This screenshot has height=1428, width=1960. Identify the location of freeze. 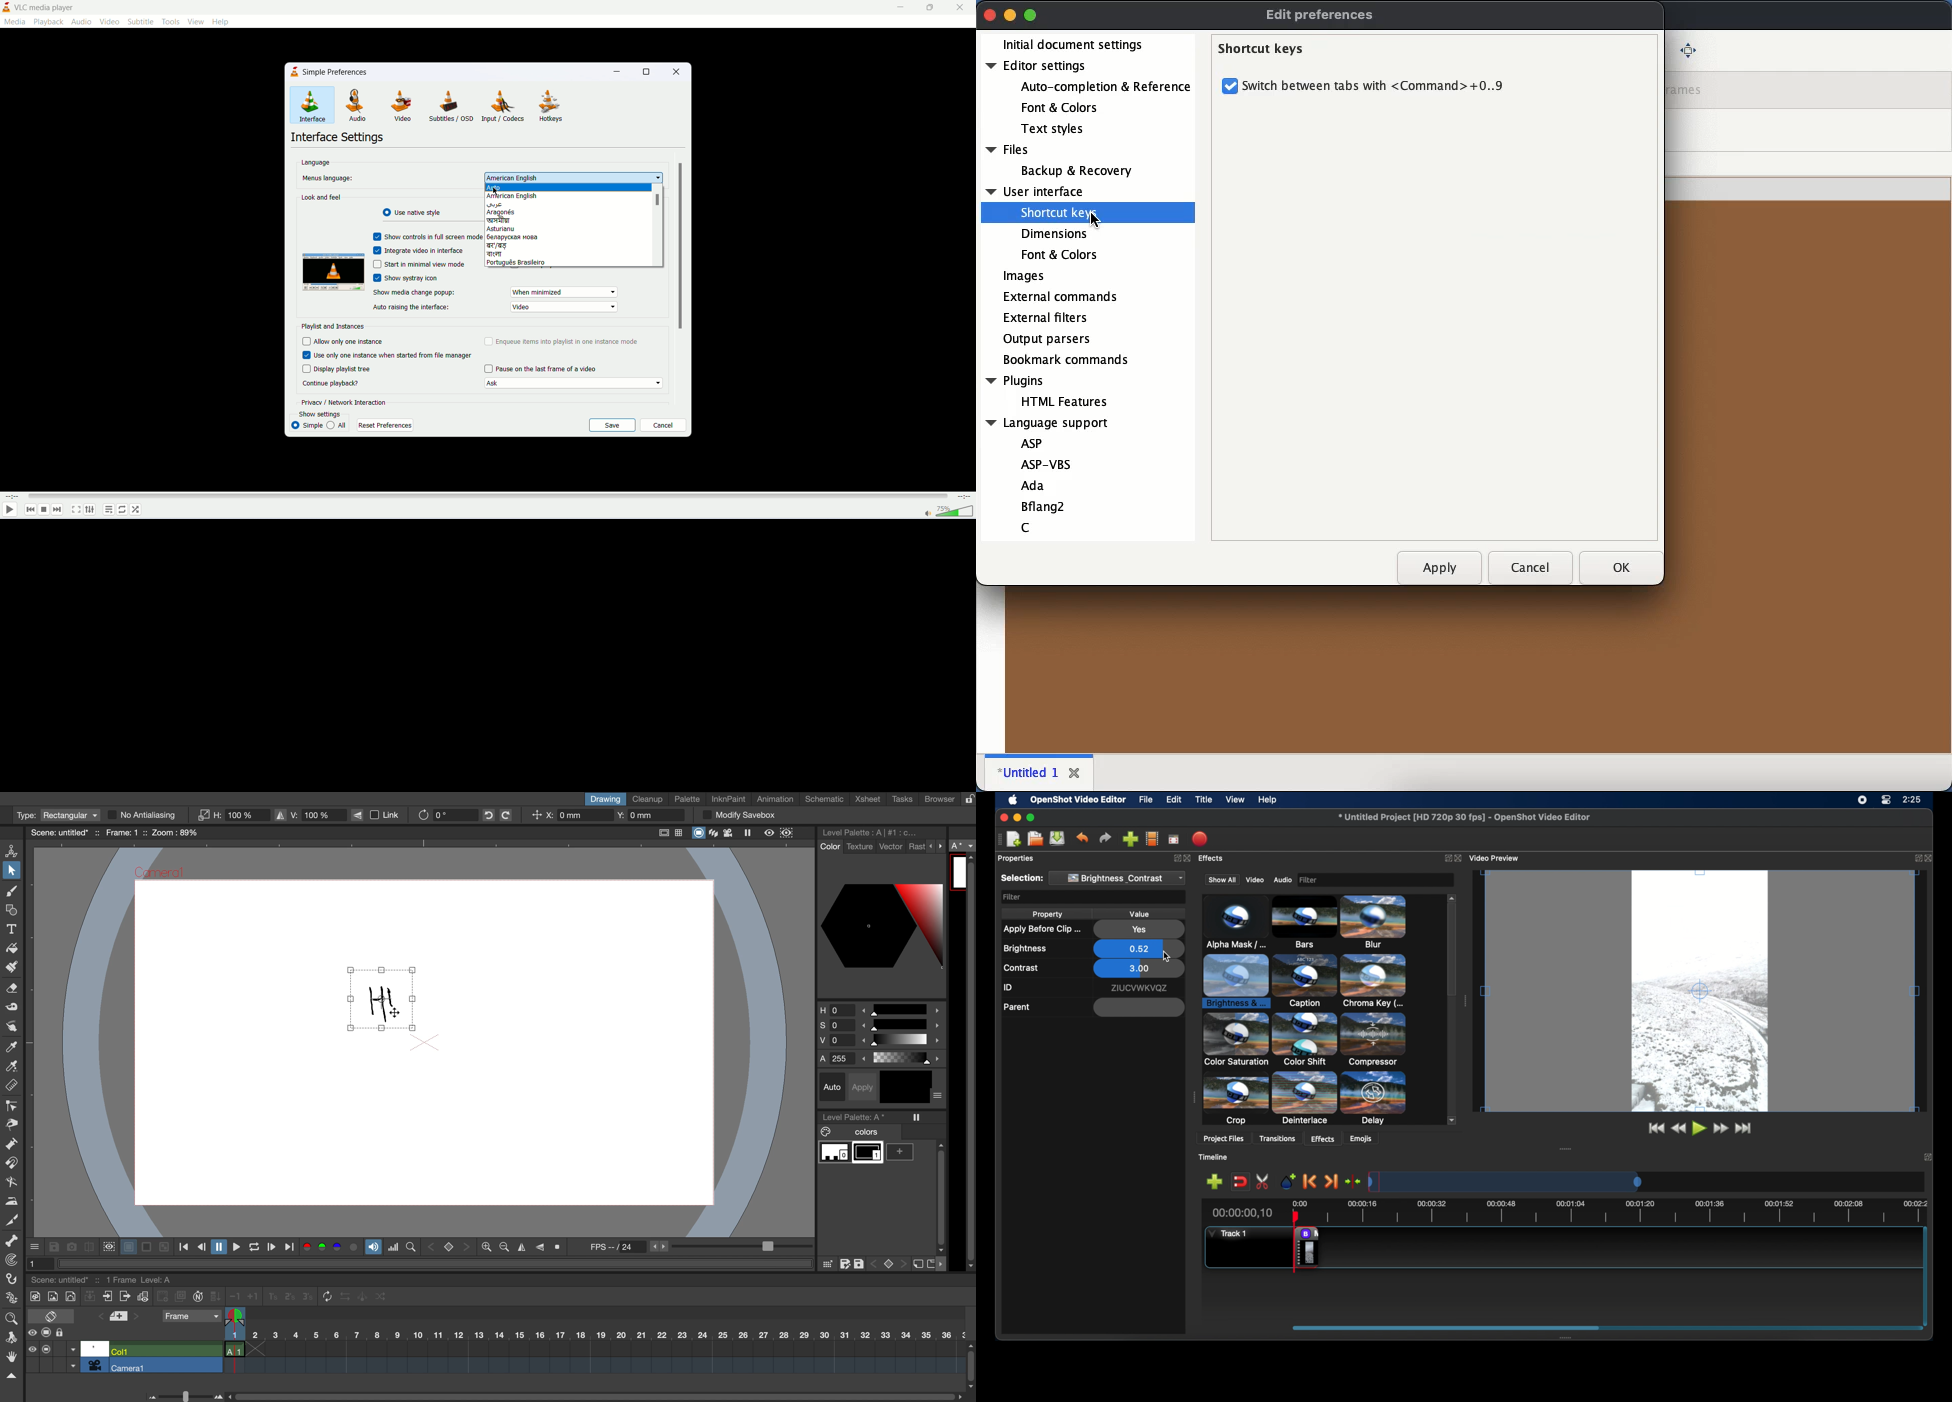
(751, 834).